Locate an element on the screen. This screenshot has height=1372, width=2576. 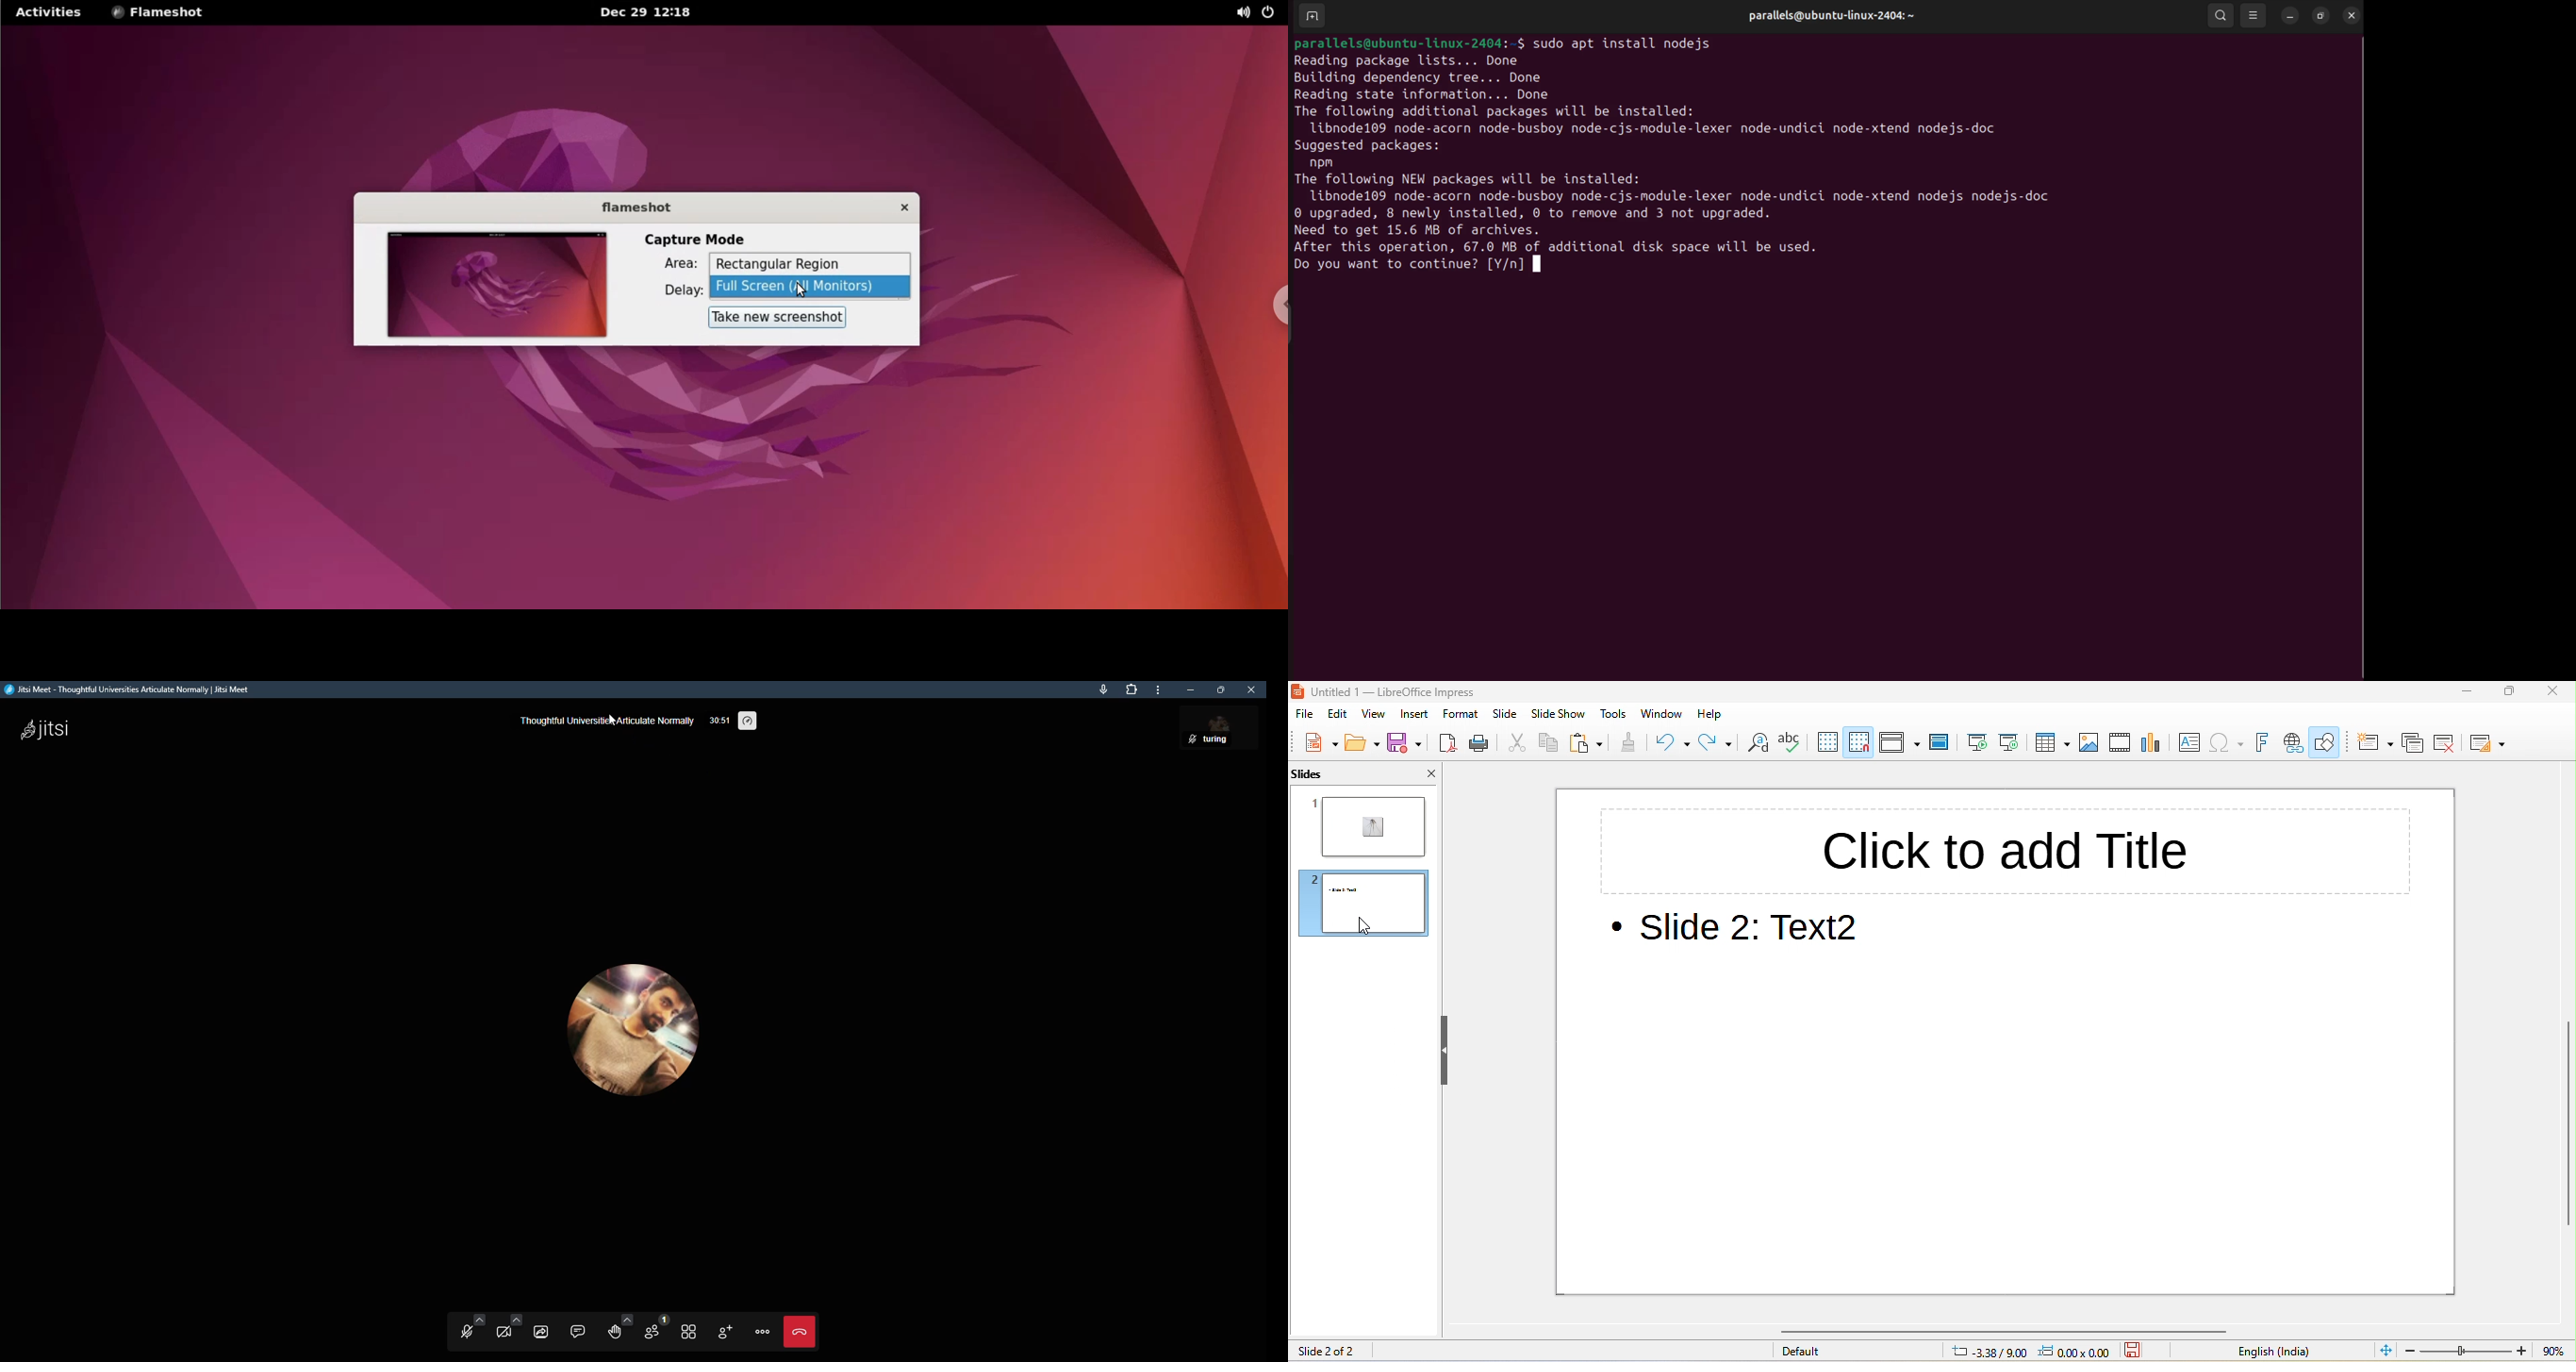
master slide is located at coordinates (1940, 743).